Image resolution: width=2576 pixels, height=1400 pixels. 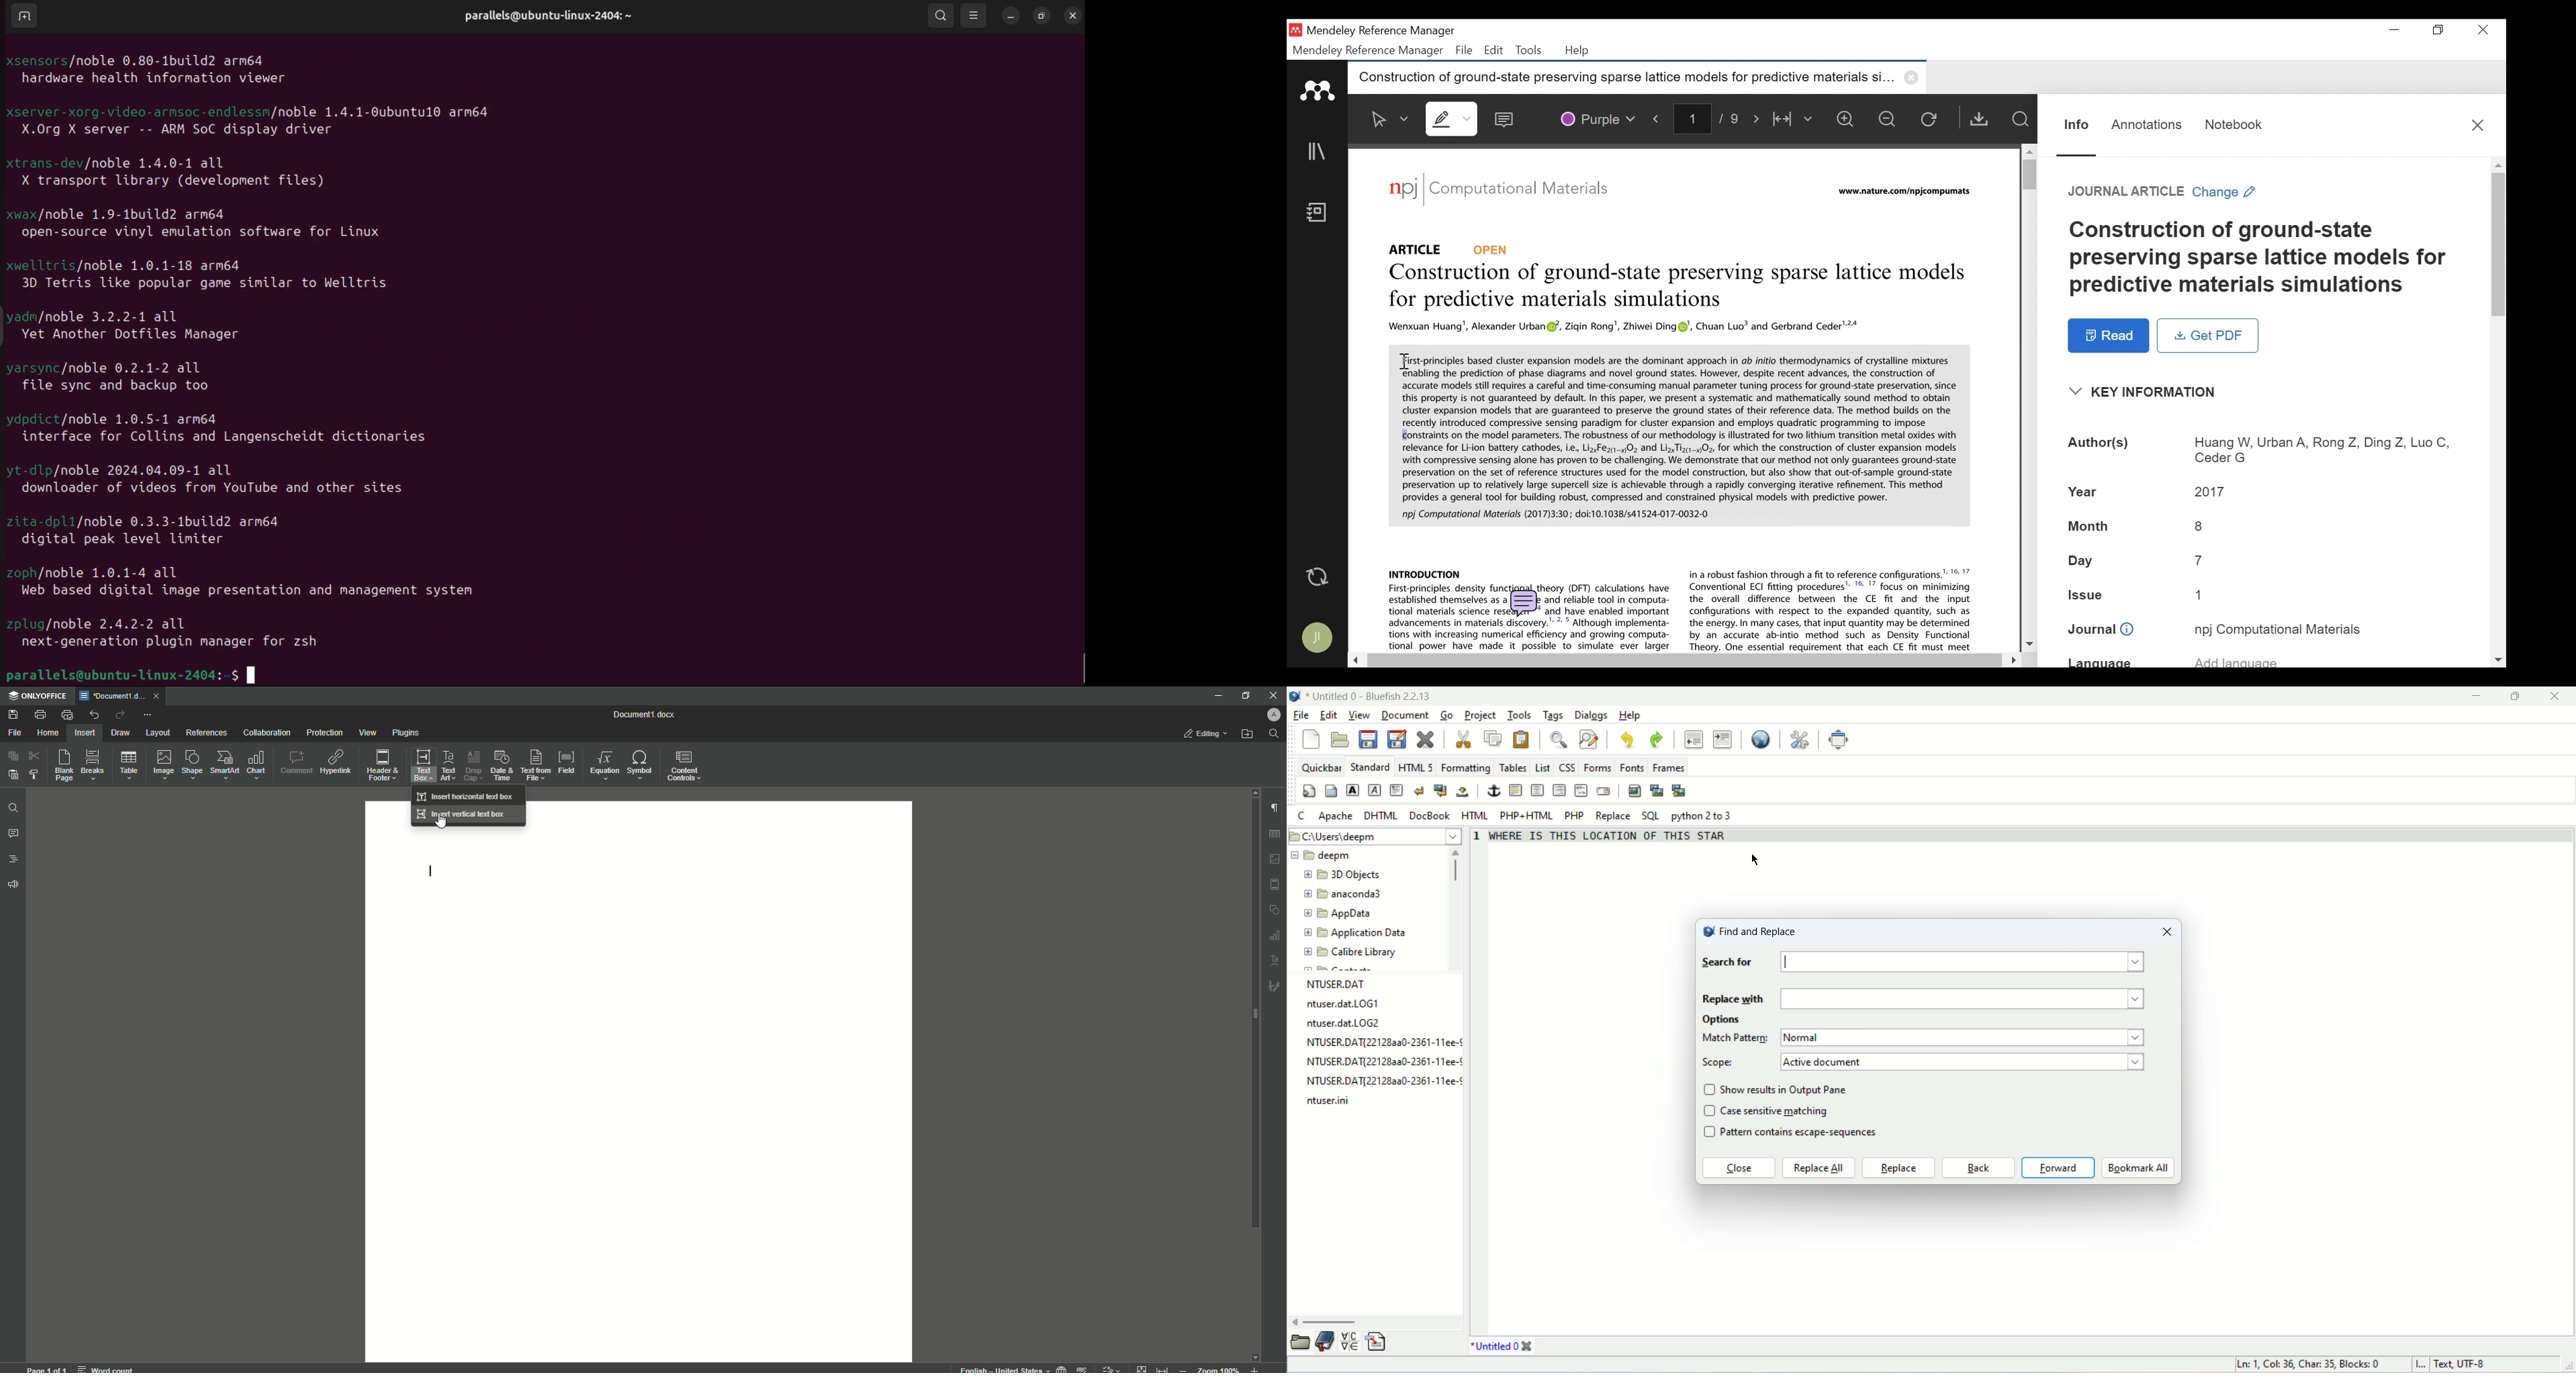 I want to click on snippet, so click(x=1375, y=1342).